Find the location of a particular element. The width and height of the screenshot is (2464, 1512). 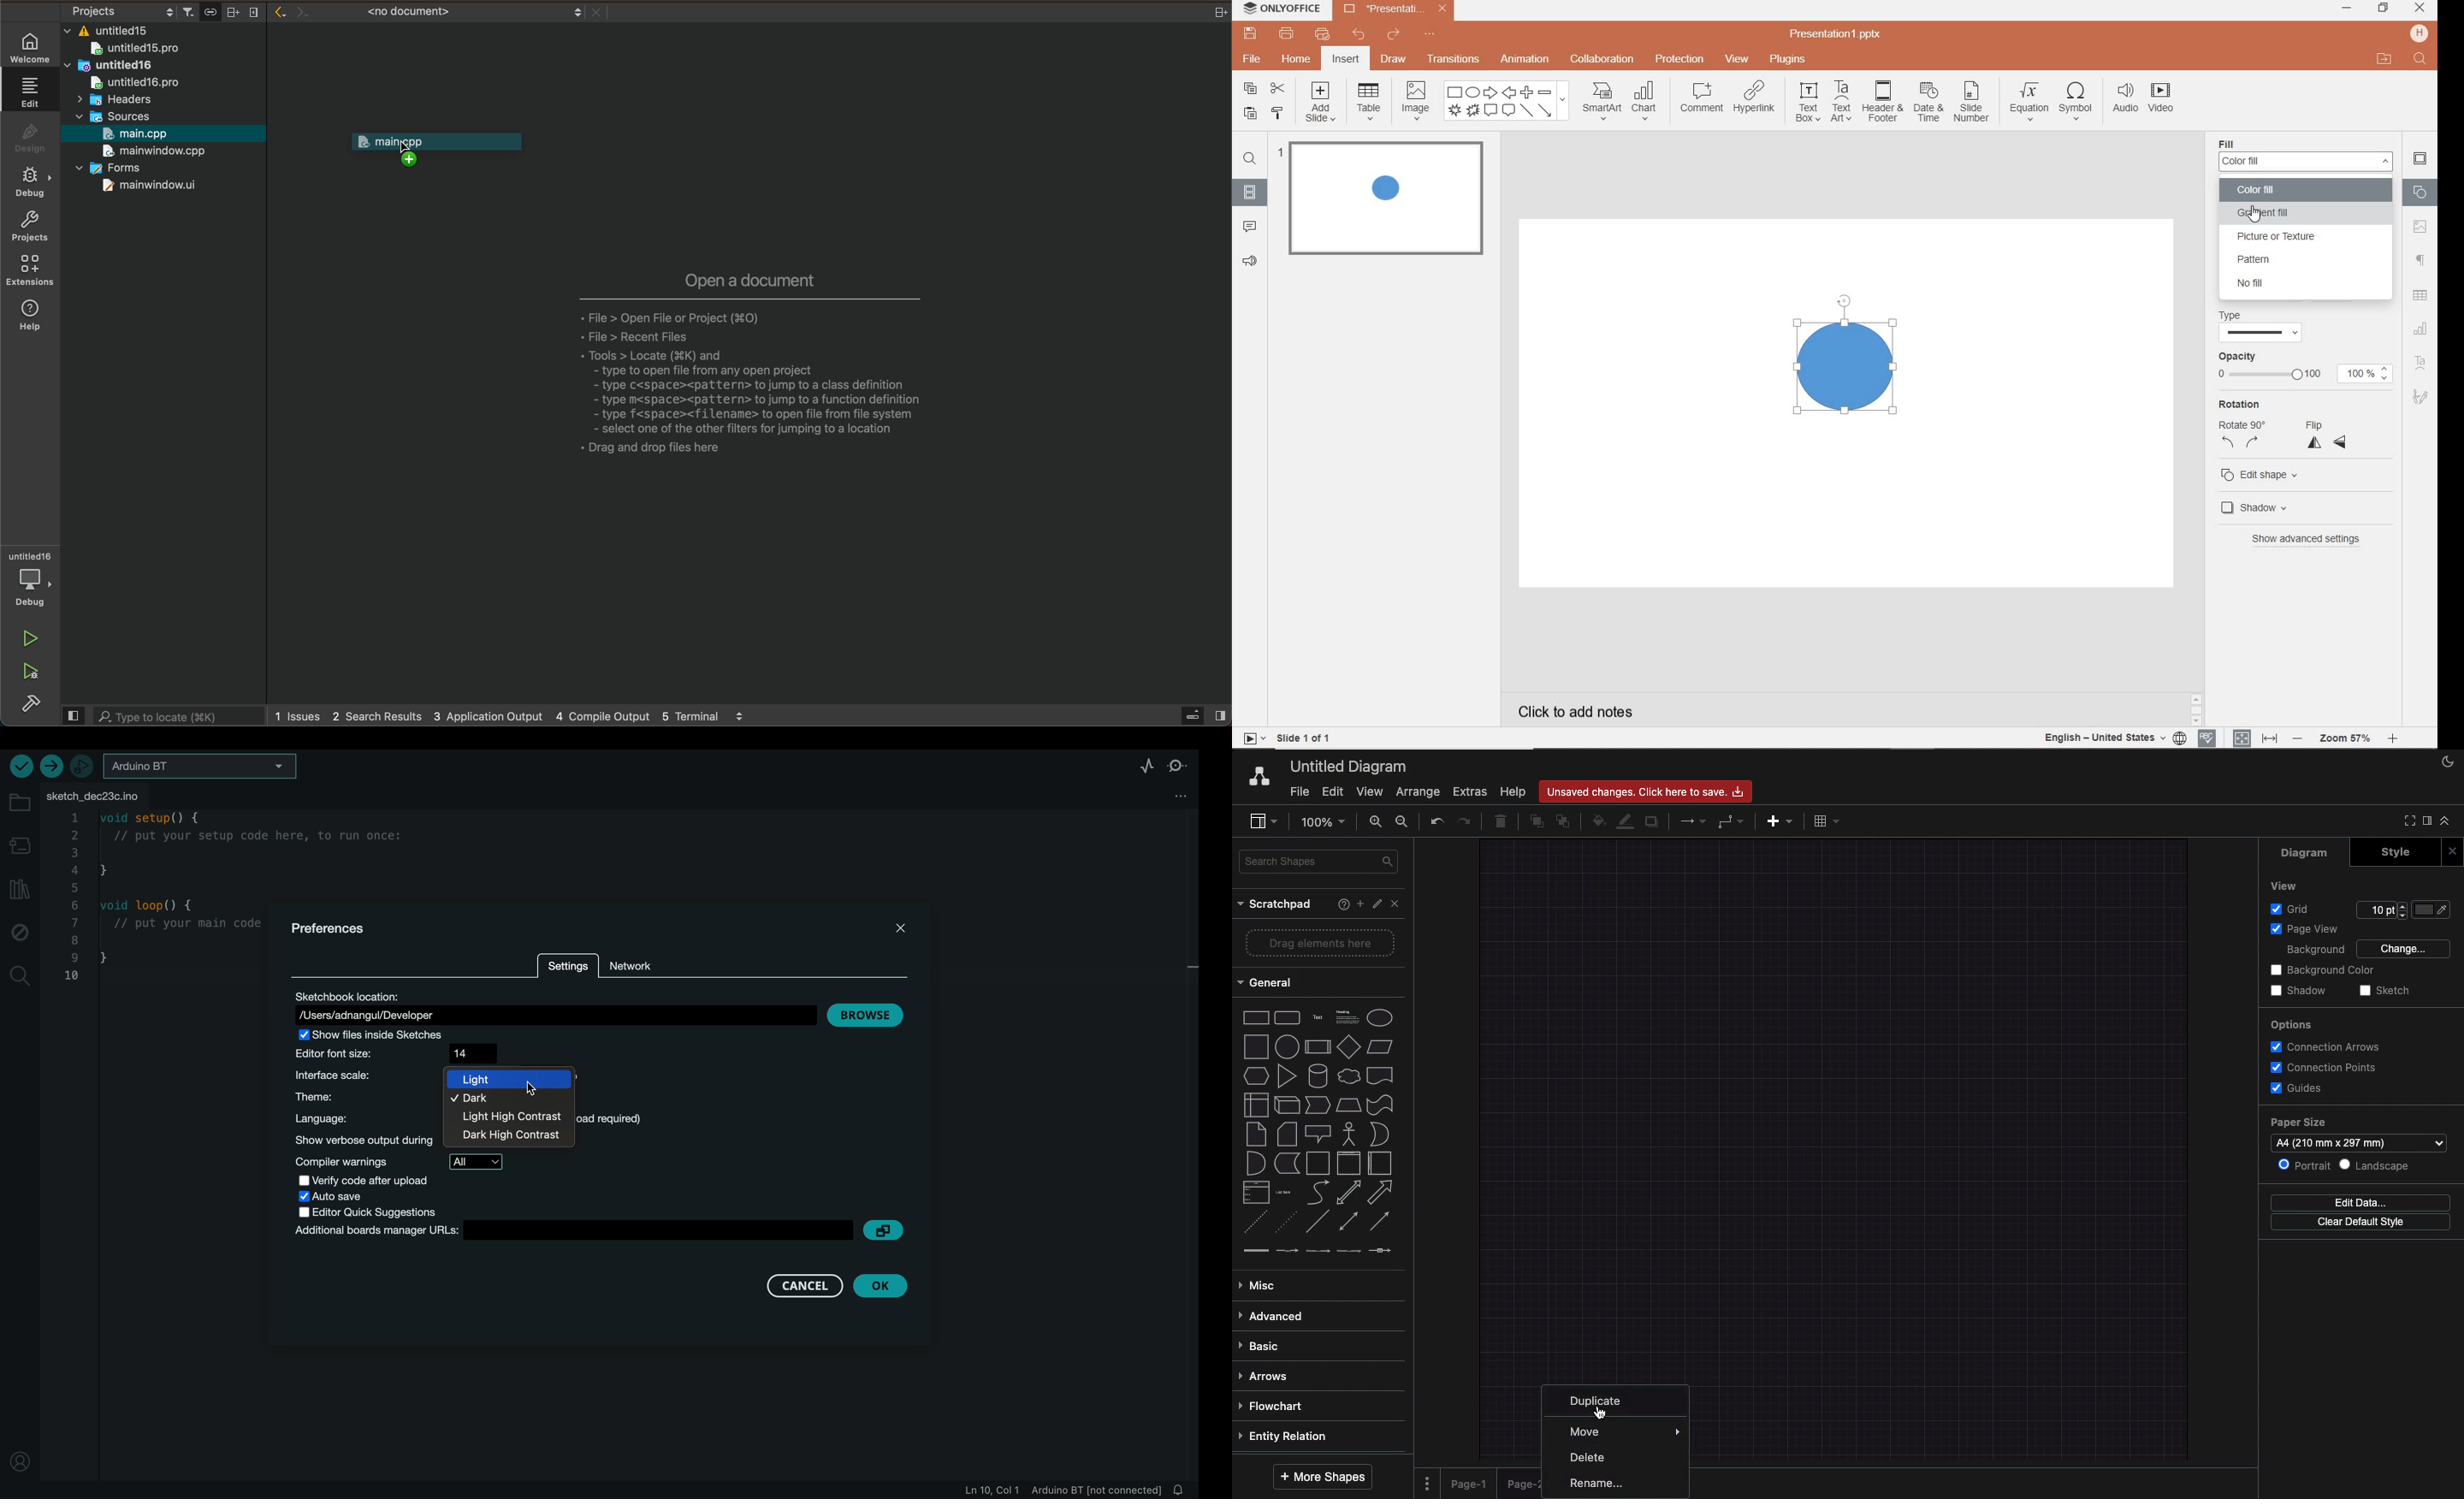

chart is located at coordinates (1645, 102).